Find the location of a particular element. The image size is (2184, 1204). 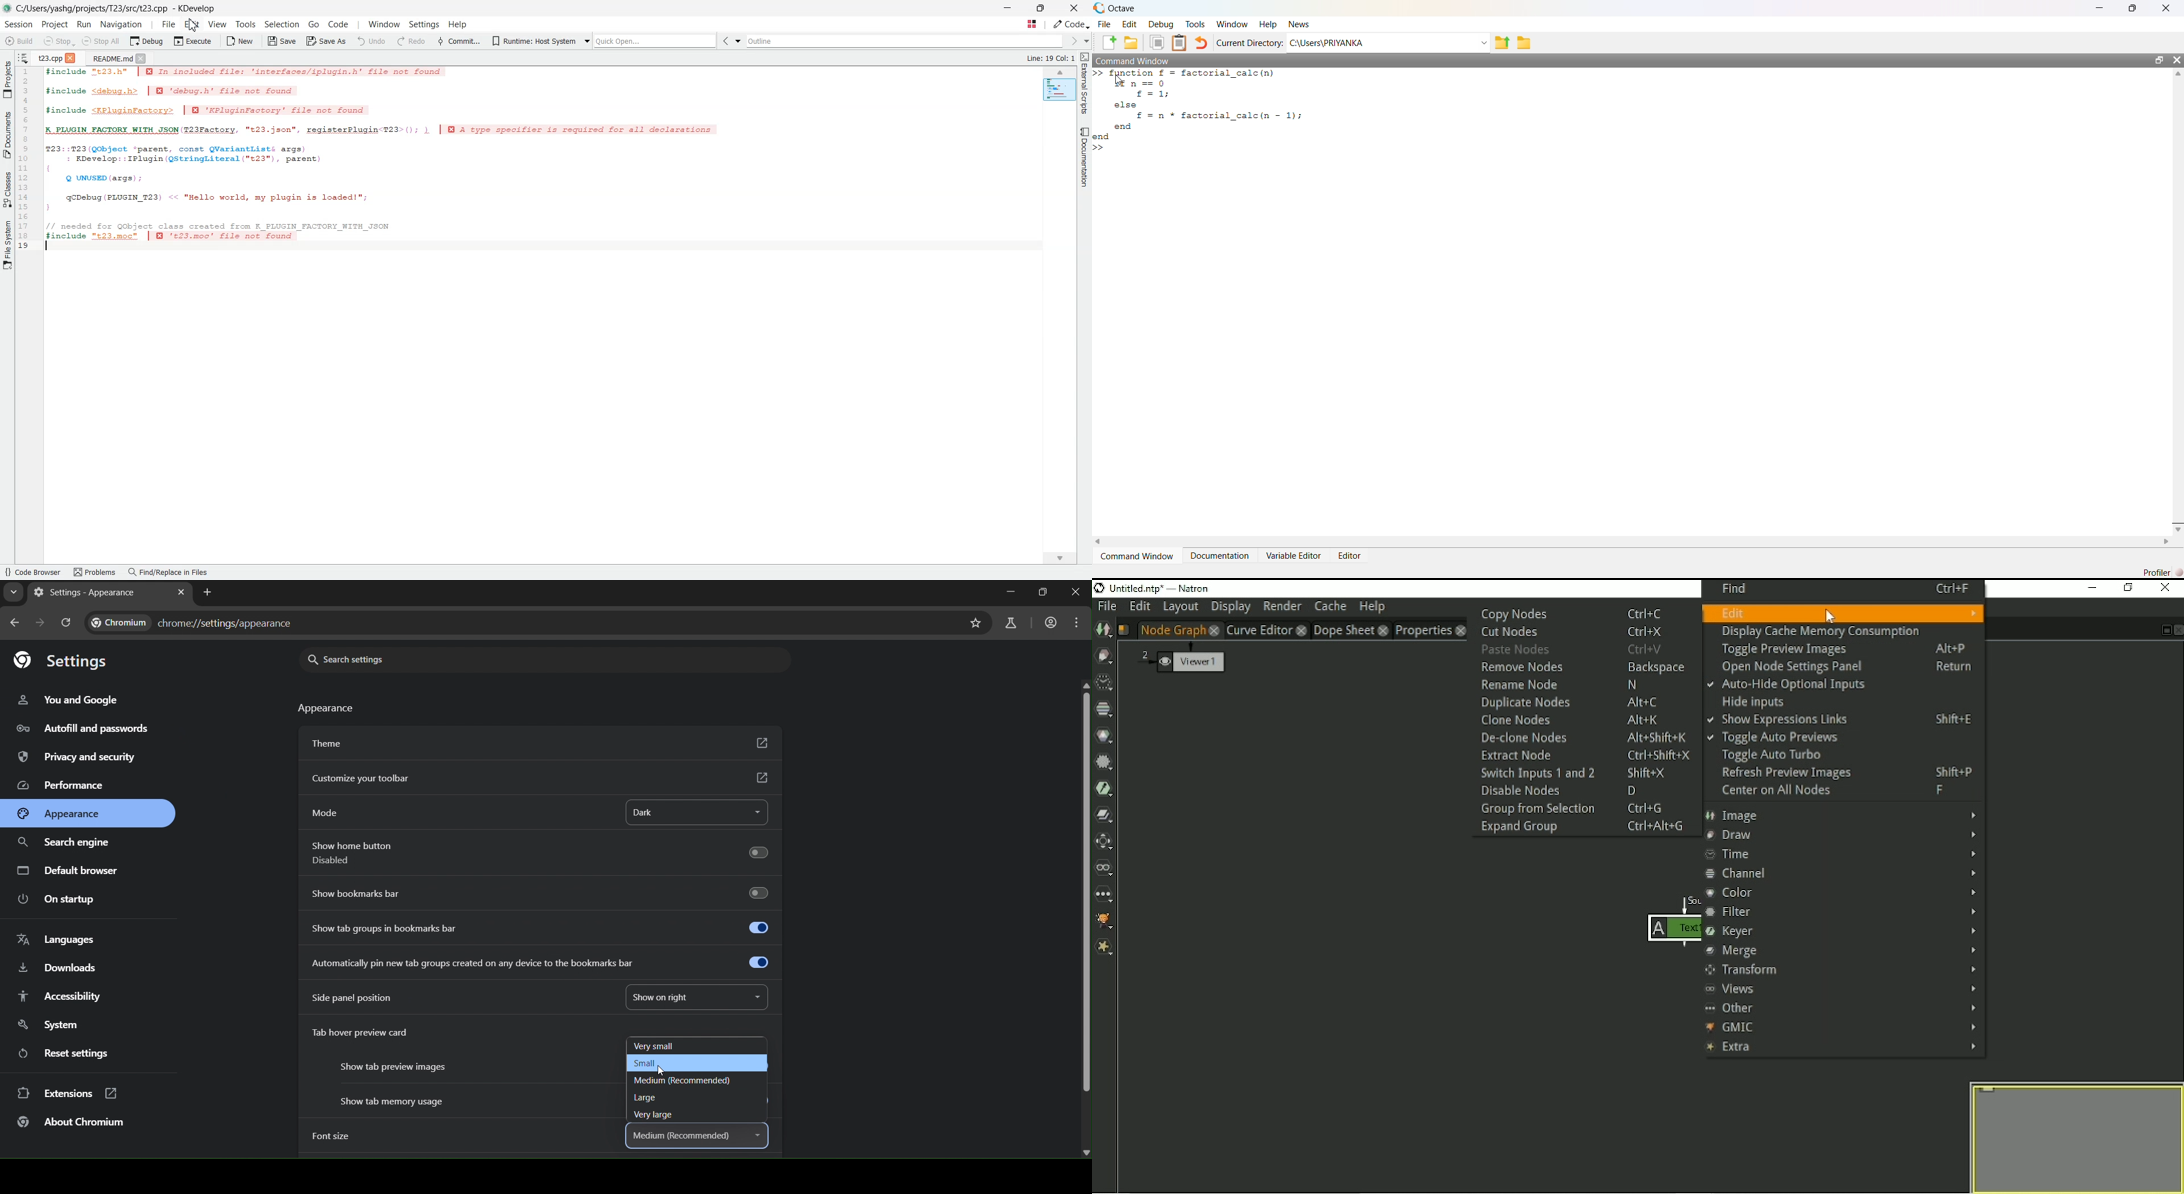

customize yr toolbar is located at coordinates (542, 778).